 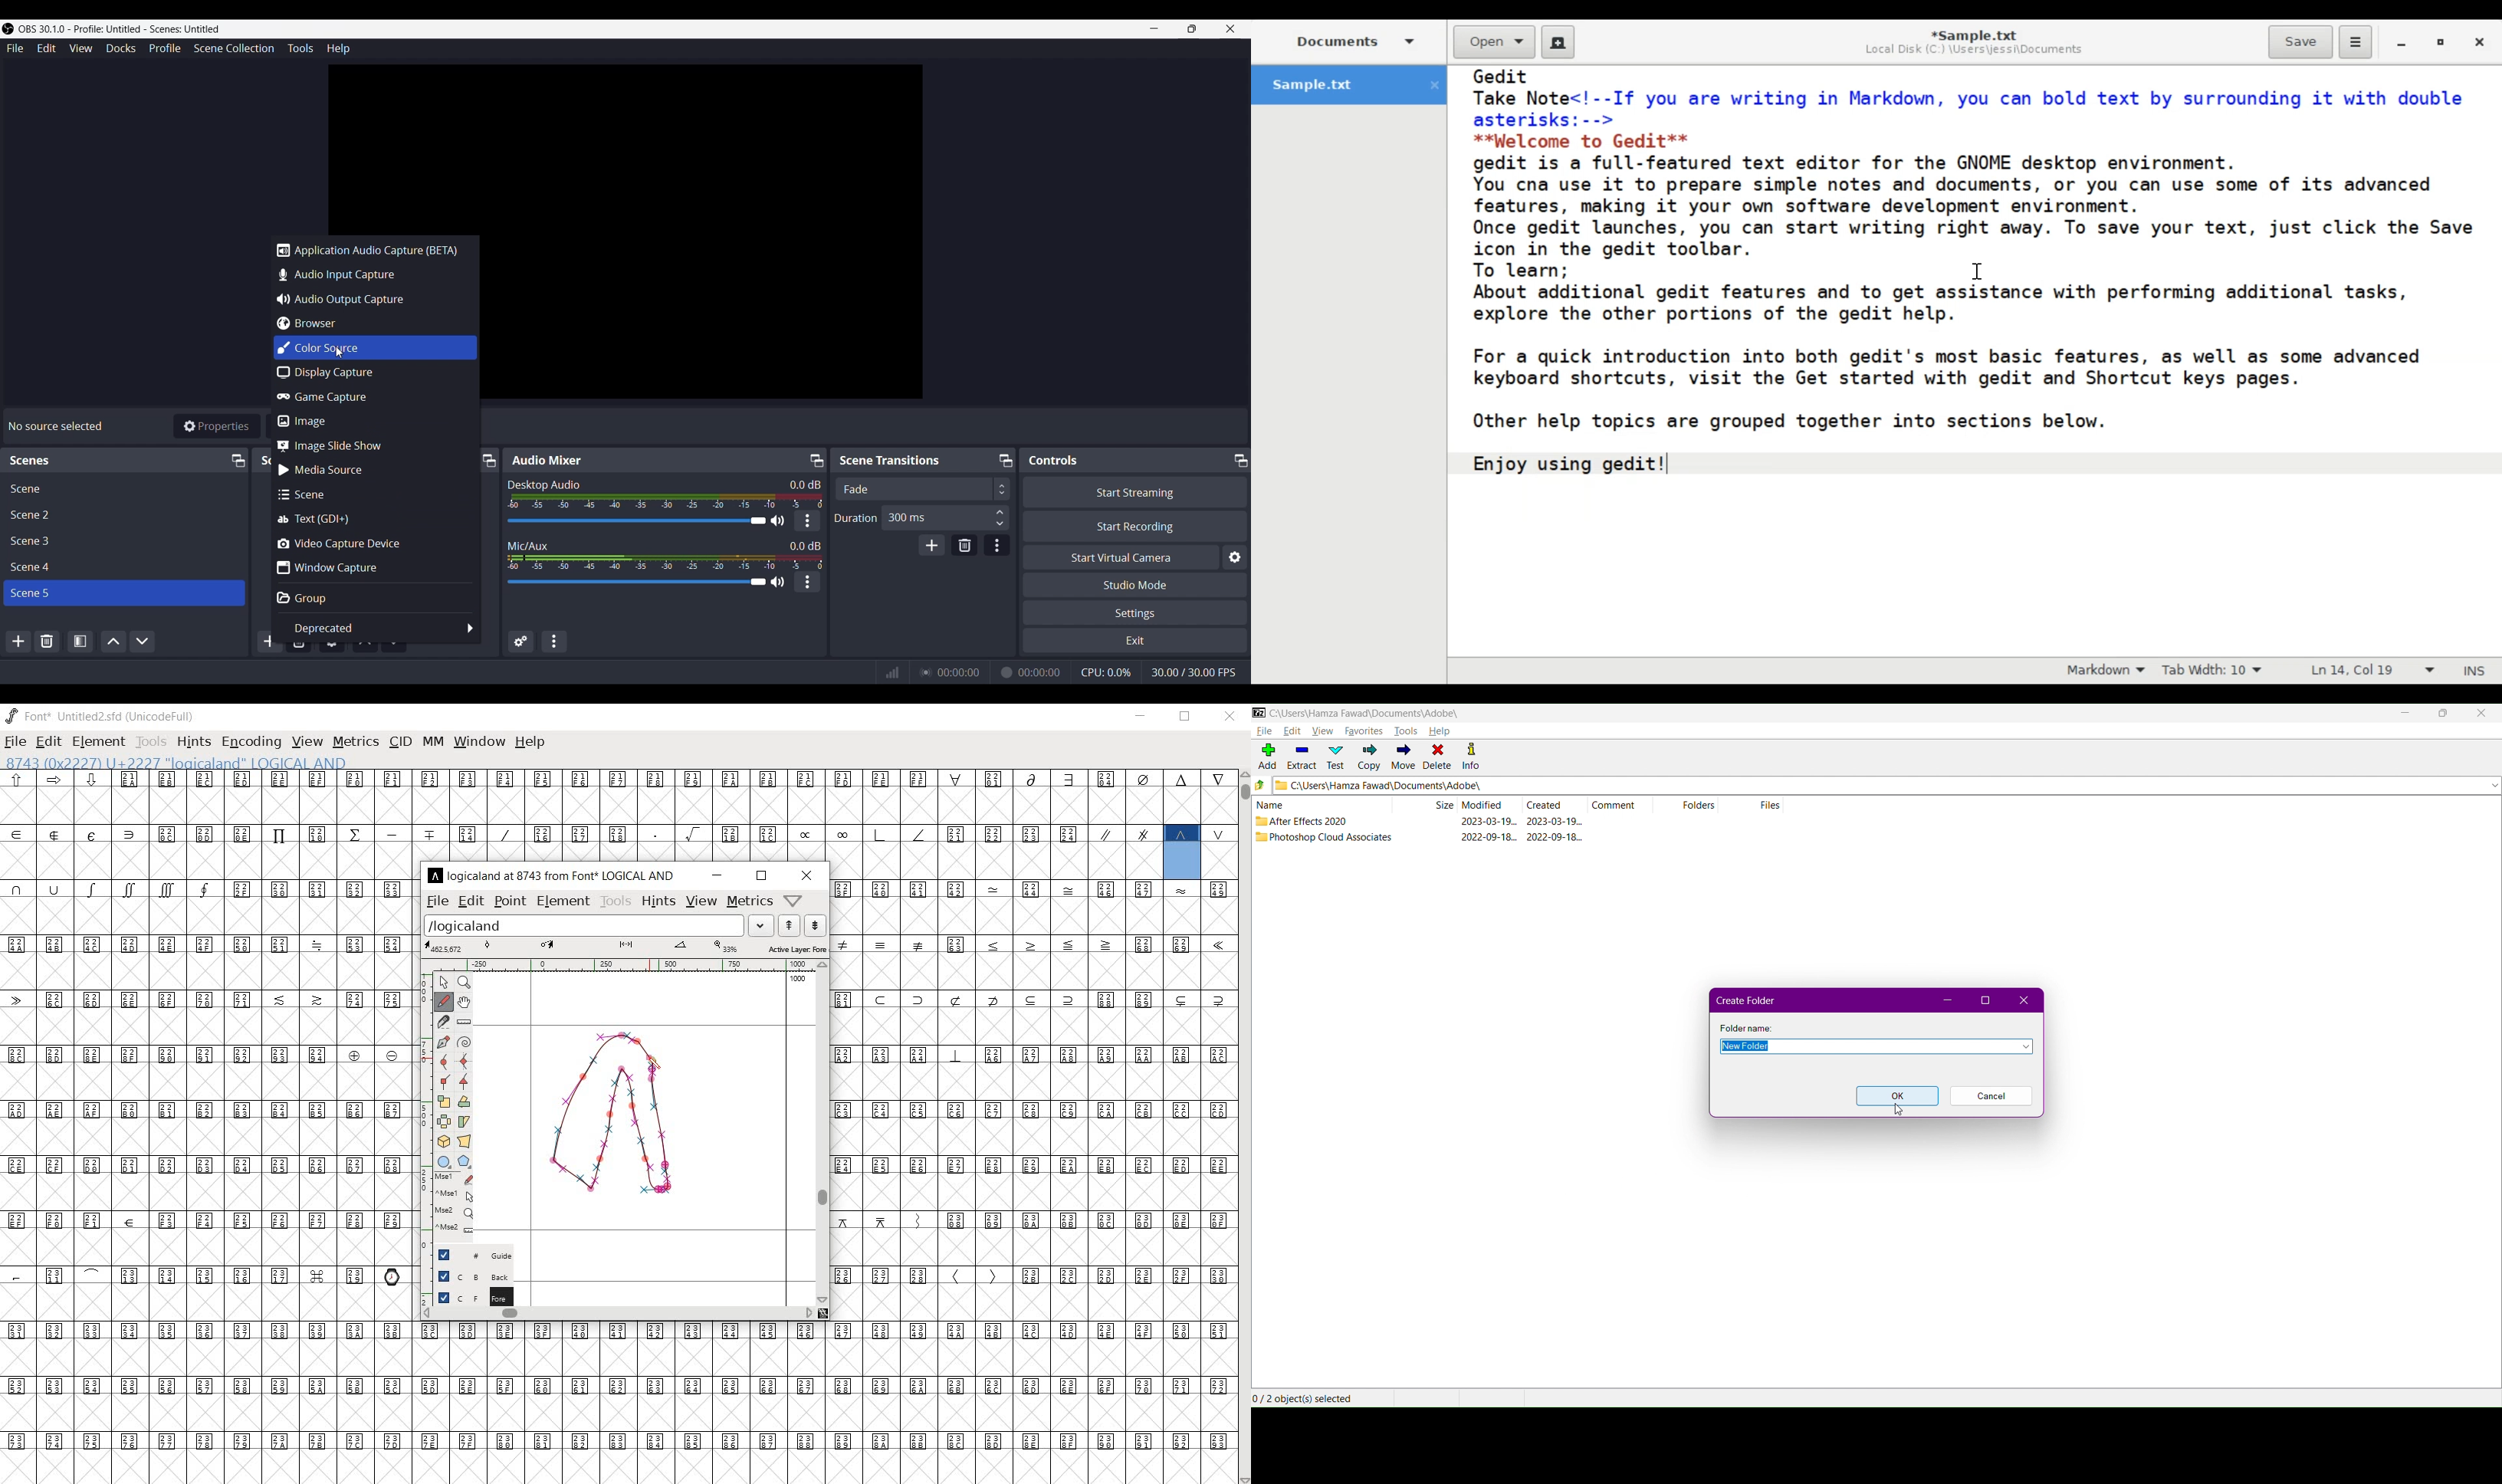 What do you see at coordinates (856, 517) in the screenshot?
I see `Duration Adjuster` at bounding box center [856, 517].